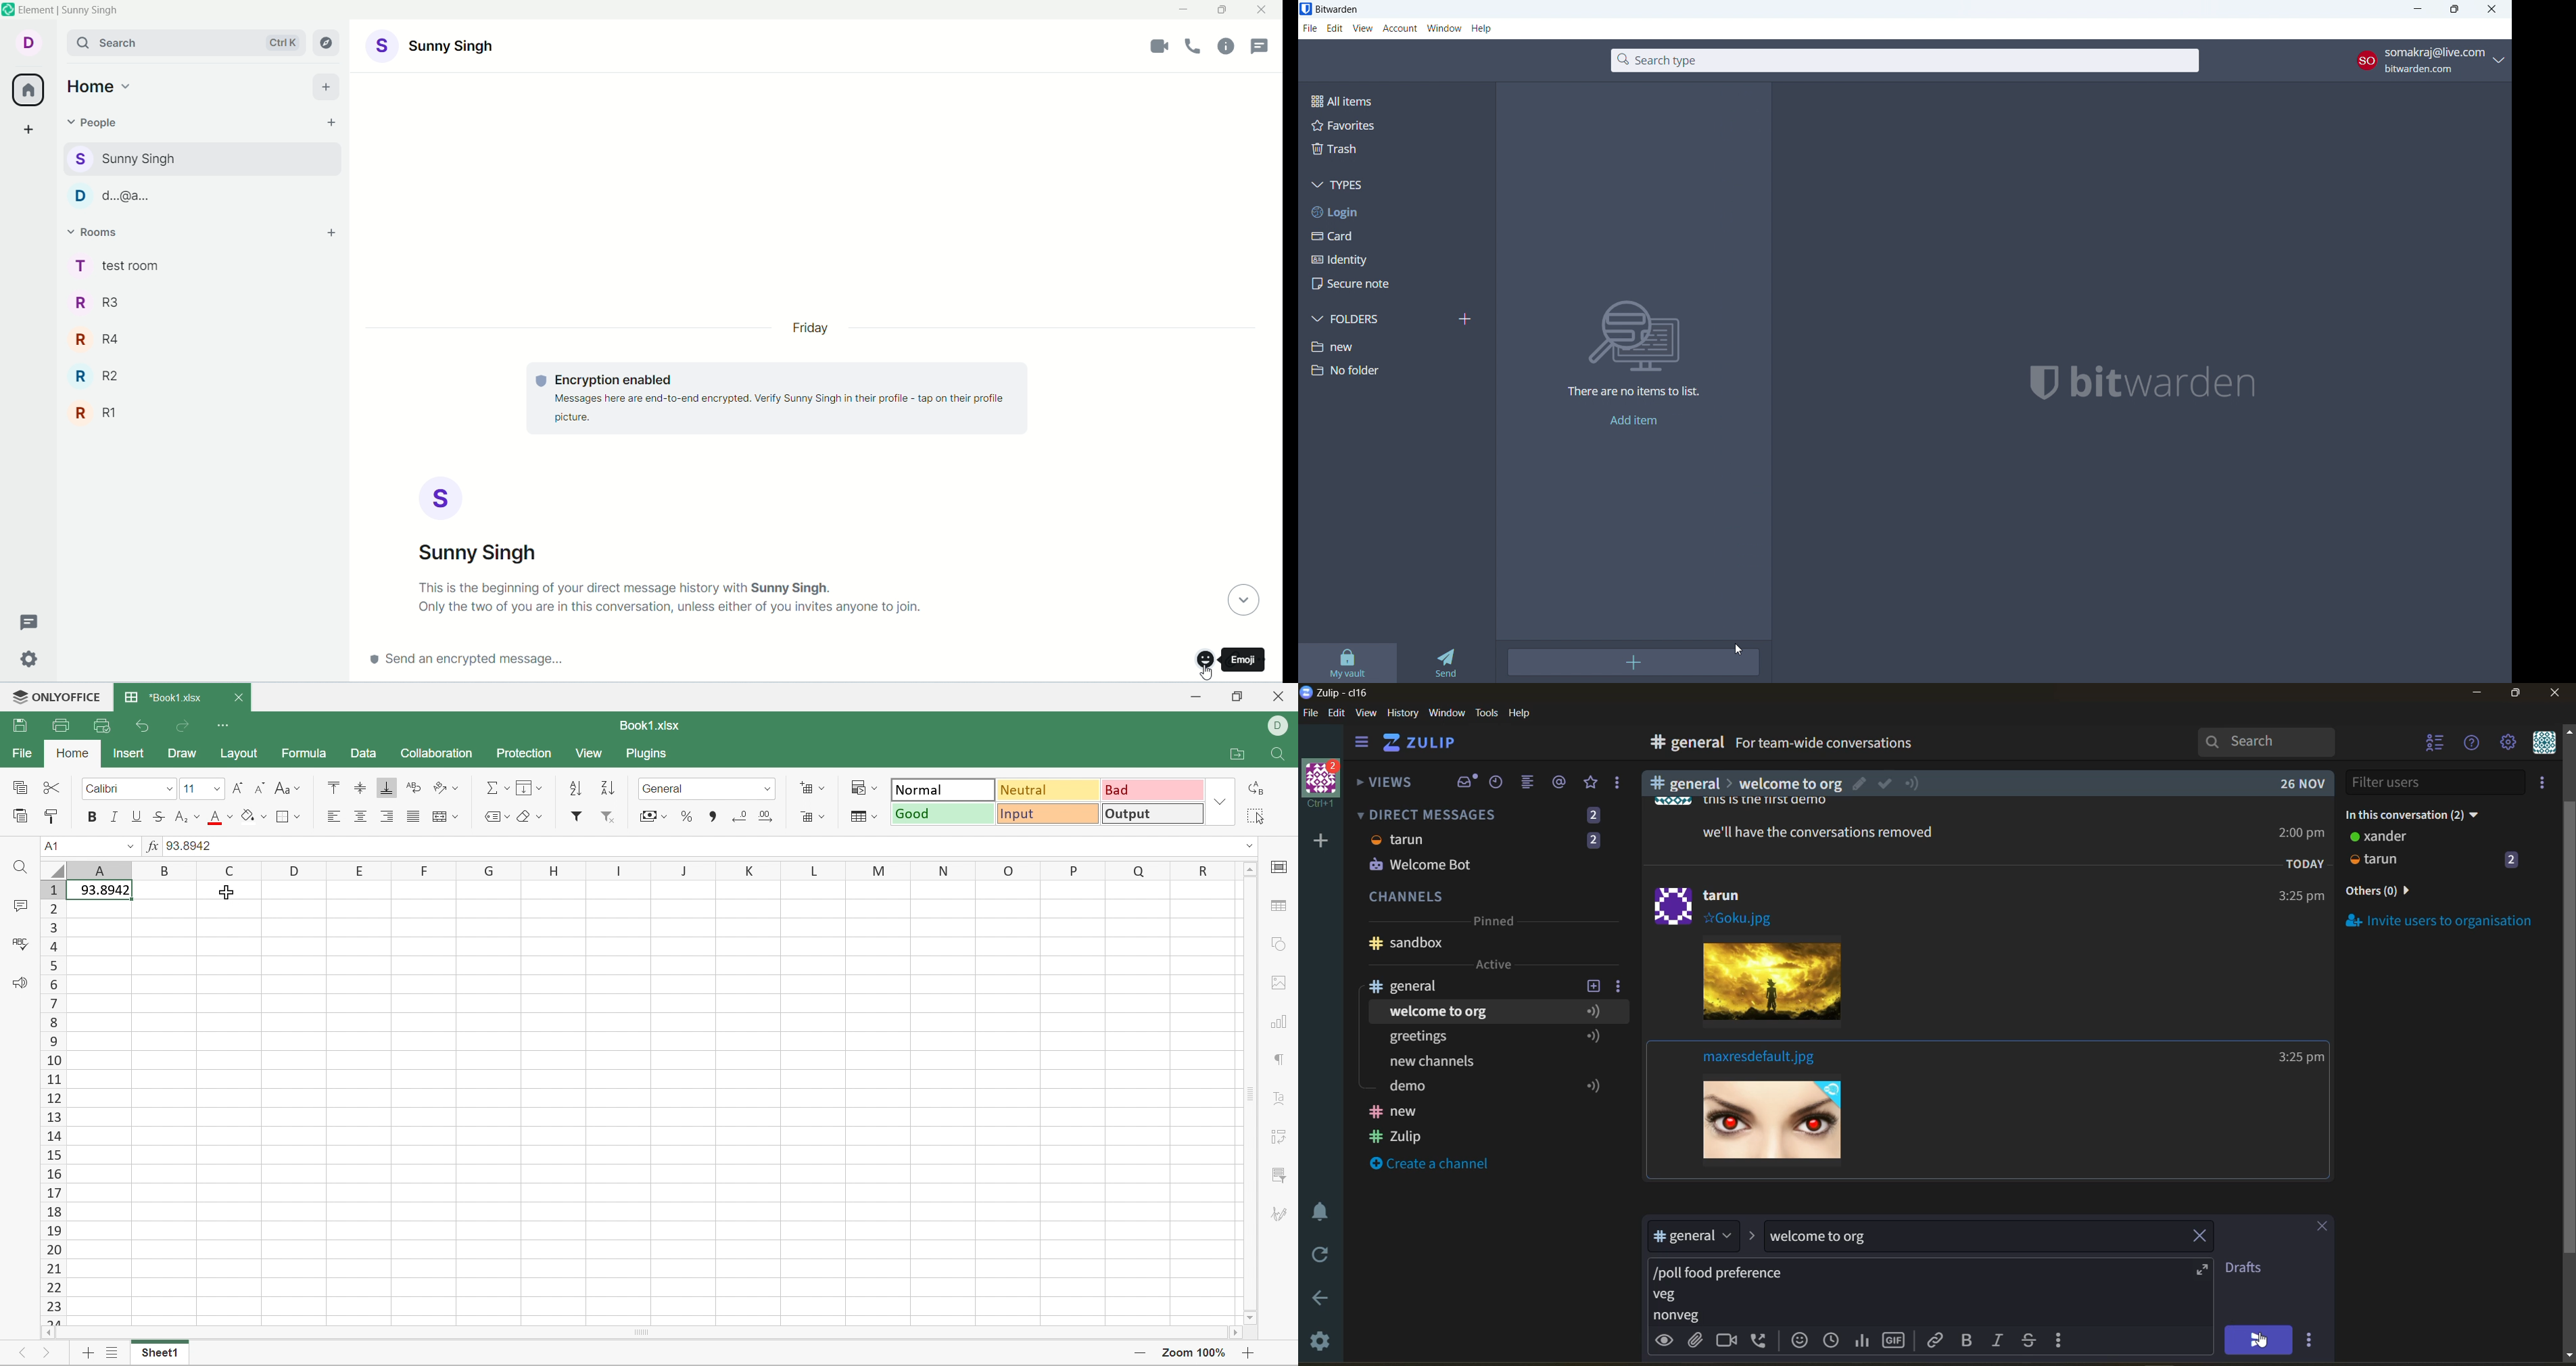 The width and height of the screenshot is (2576, 1372). I want to click on table settings, so click(1281, 906).